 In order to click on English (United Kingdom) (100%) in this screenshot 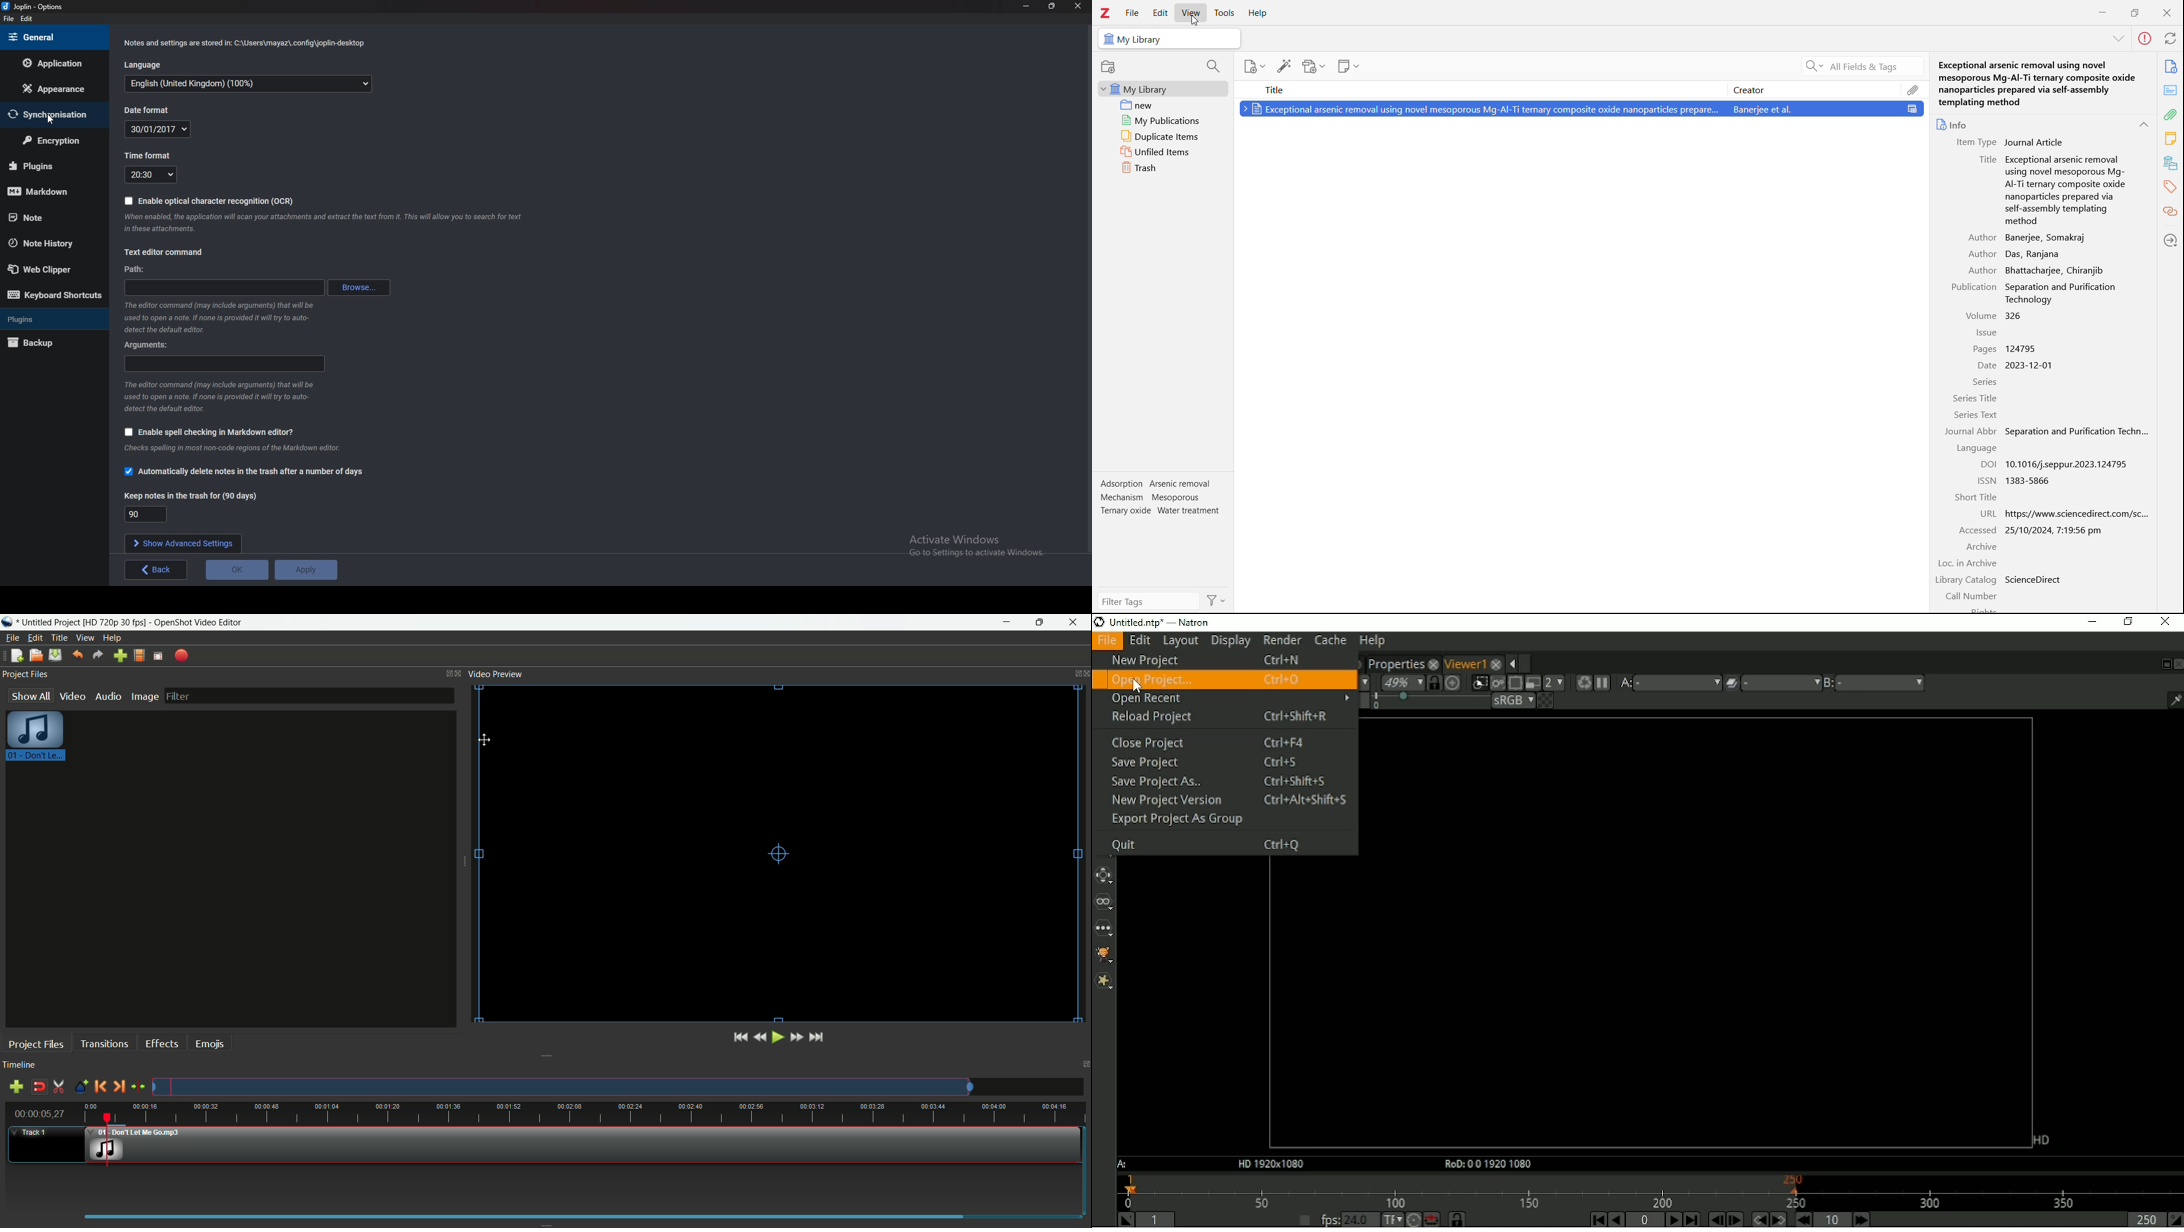, I will do `click(249, 84)`.